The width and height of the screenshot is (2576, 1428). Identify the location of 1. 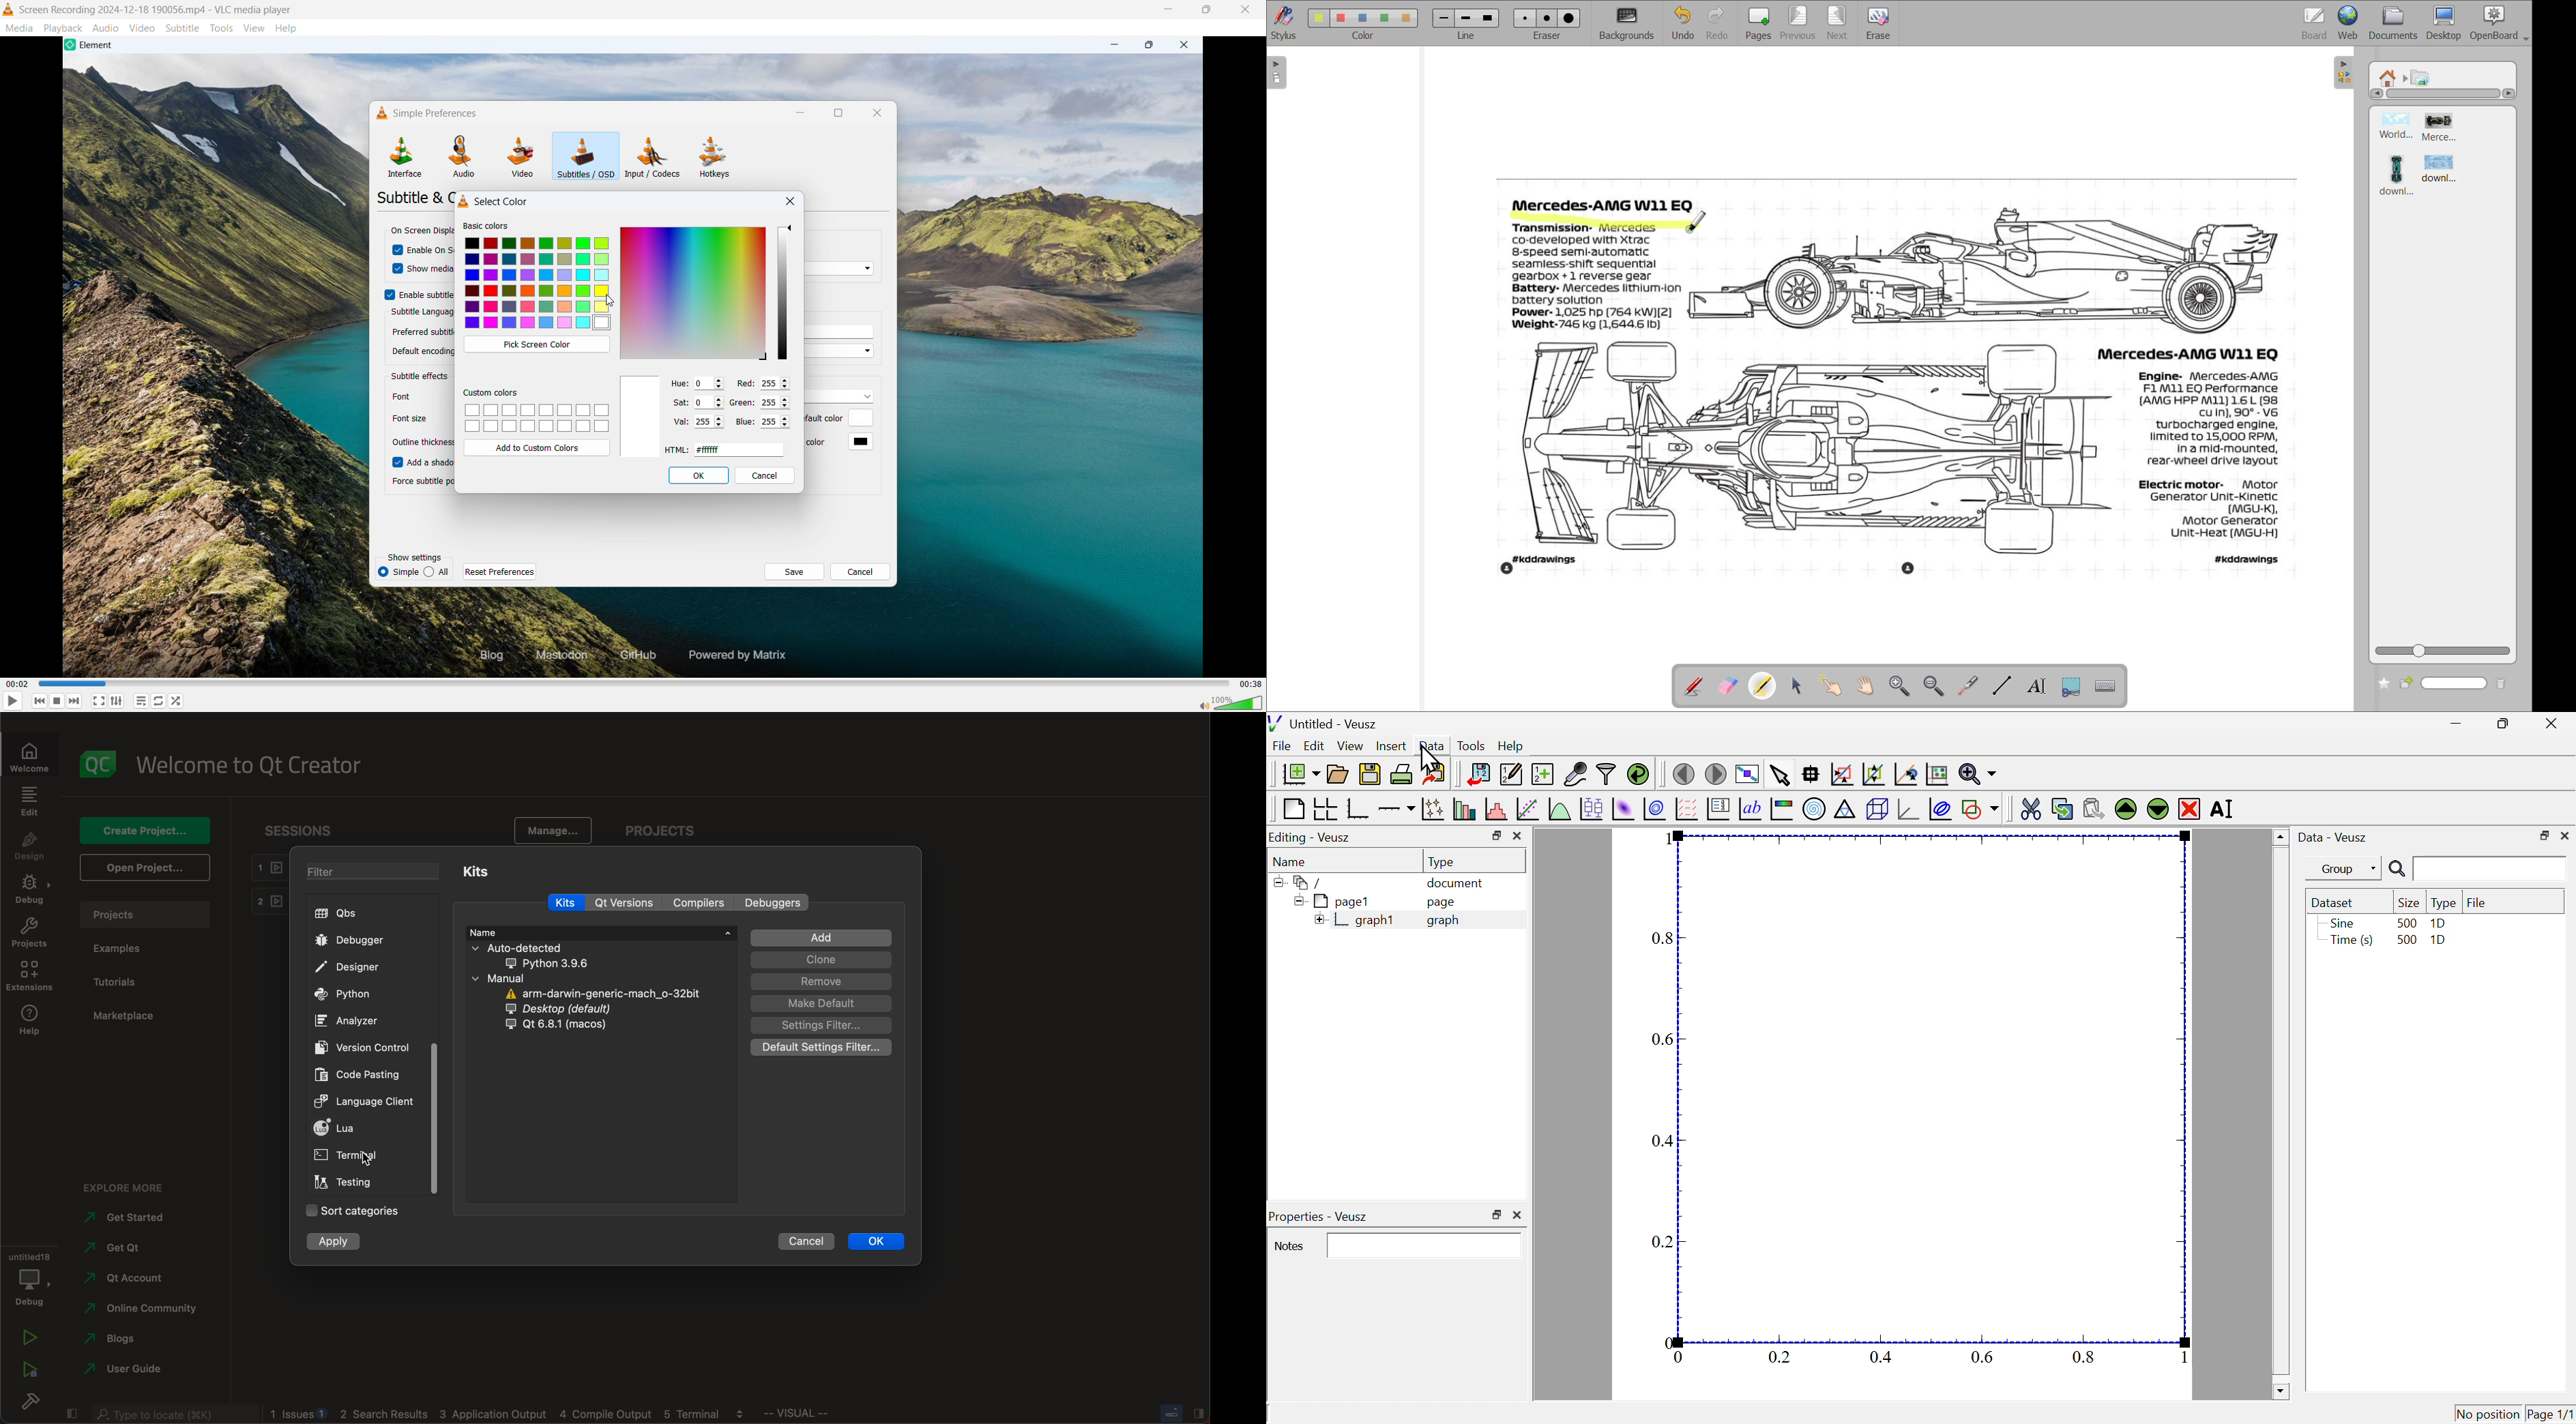
(1662, 839).